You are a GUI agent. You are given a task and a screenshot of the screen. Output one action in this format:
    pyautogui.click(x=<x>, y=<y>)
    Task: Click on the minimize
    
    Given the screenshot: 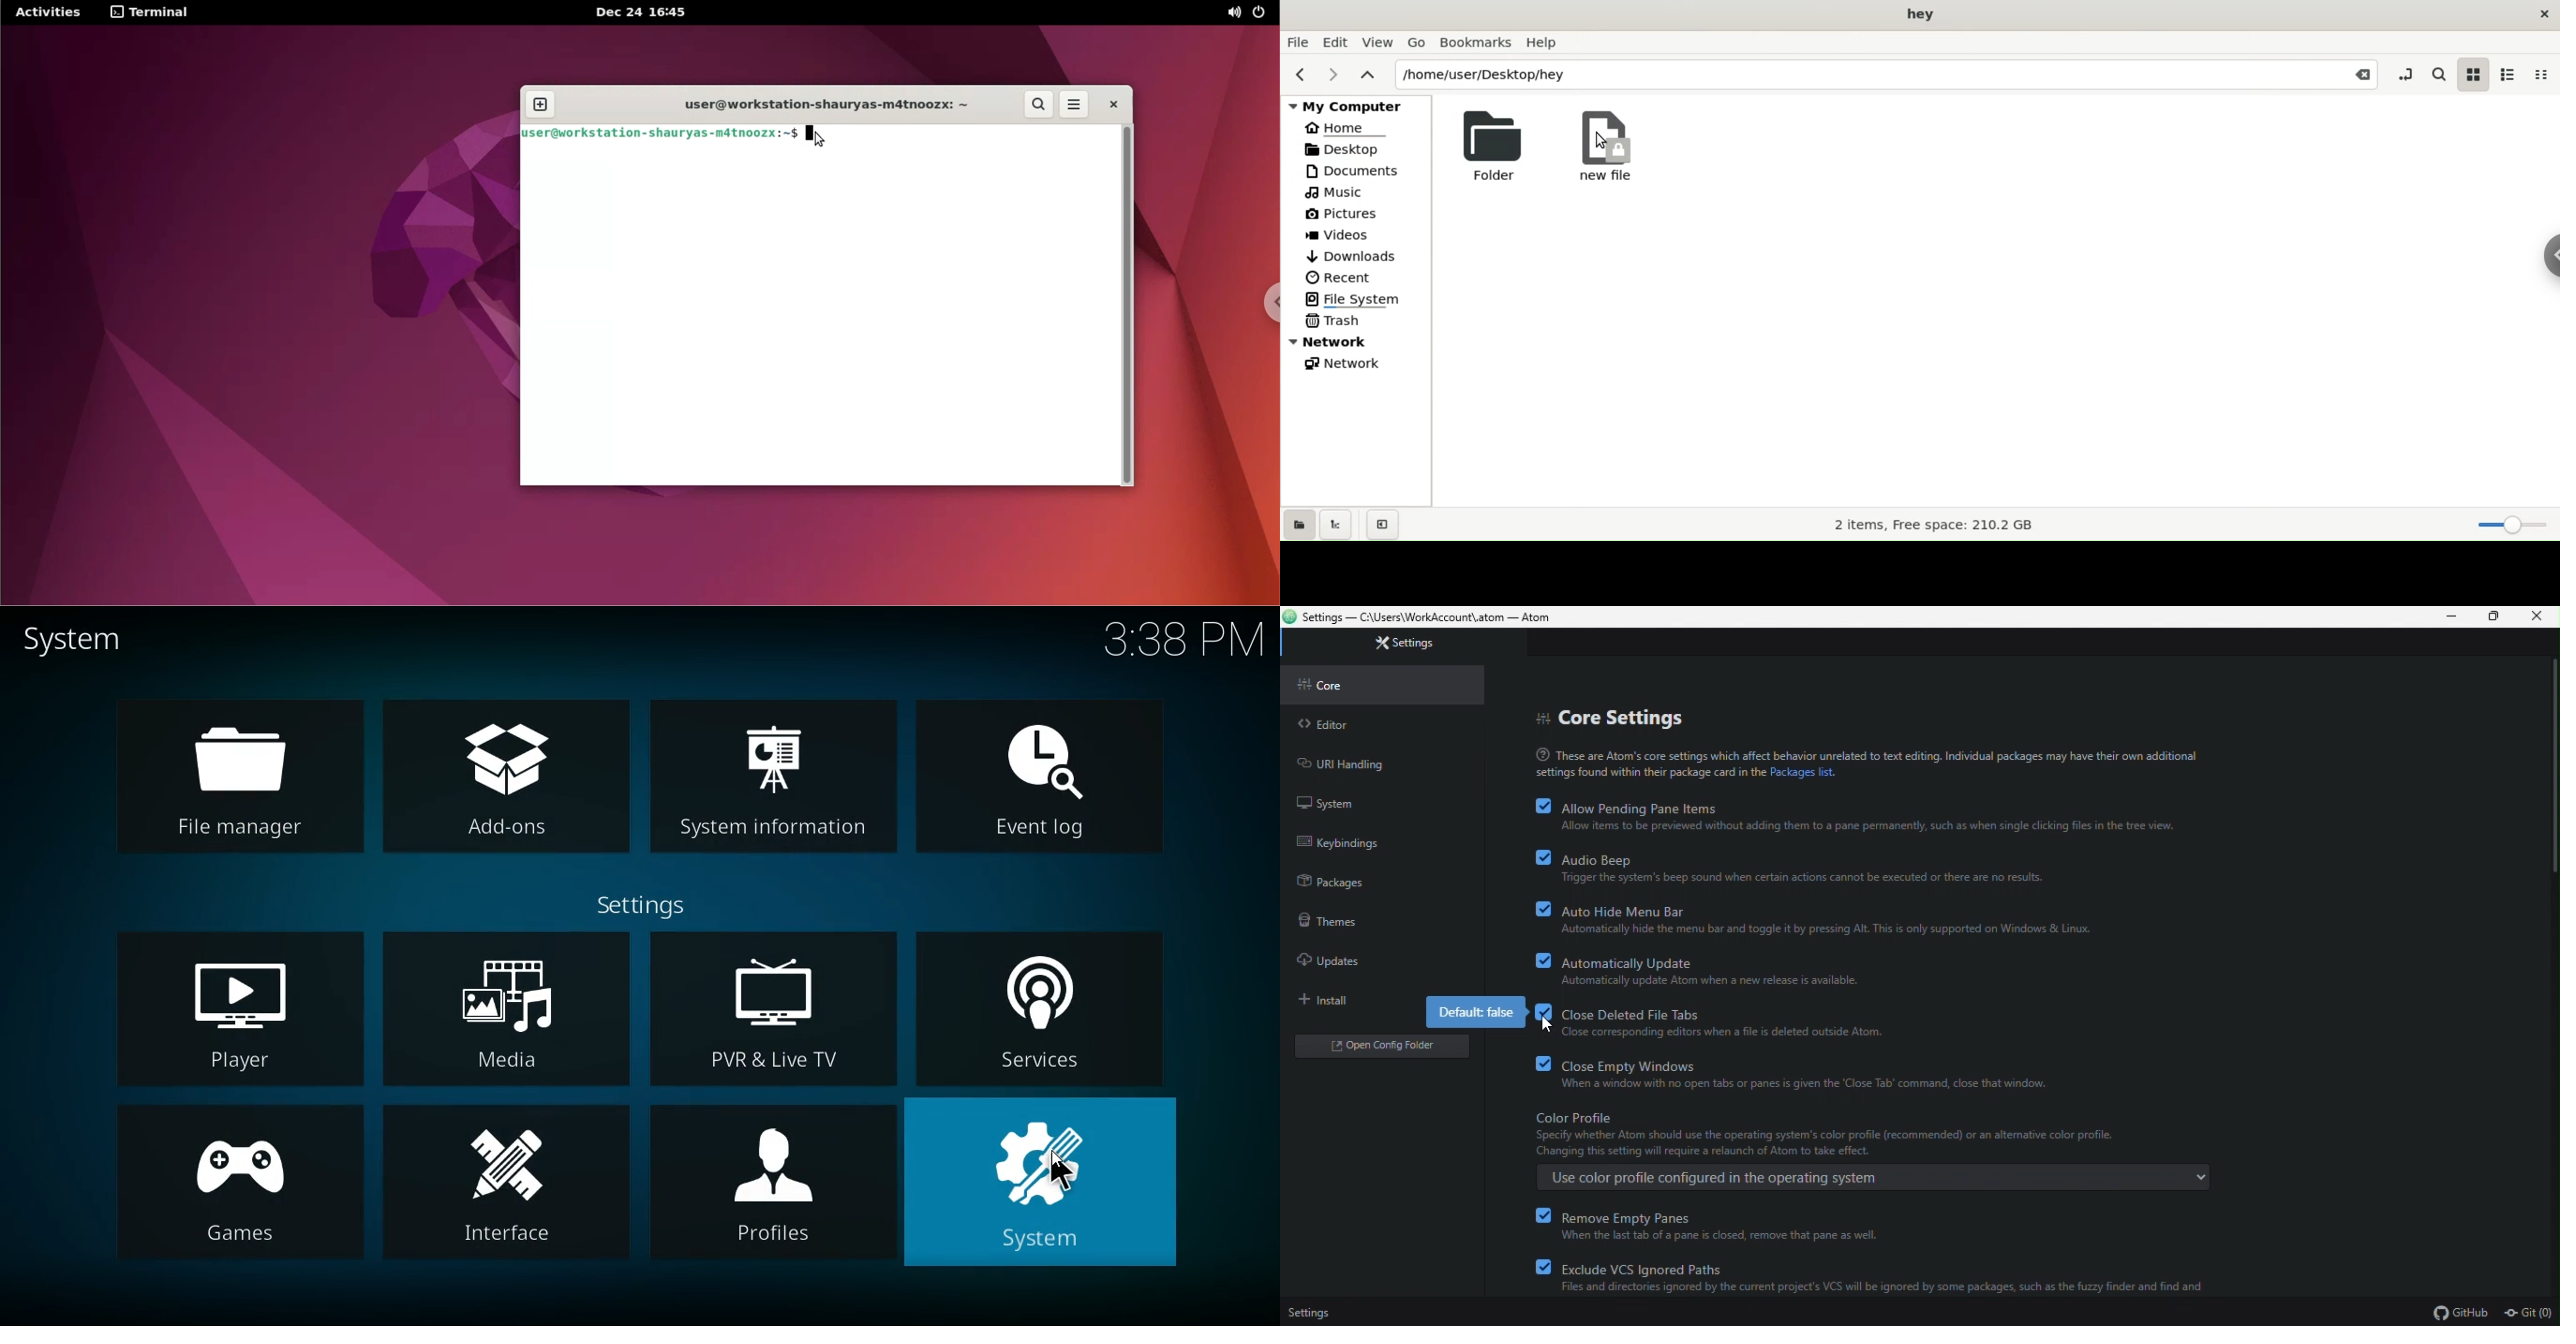 What is the action you would take?
    pyautogui.click(x=2450, y=619)
    